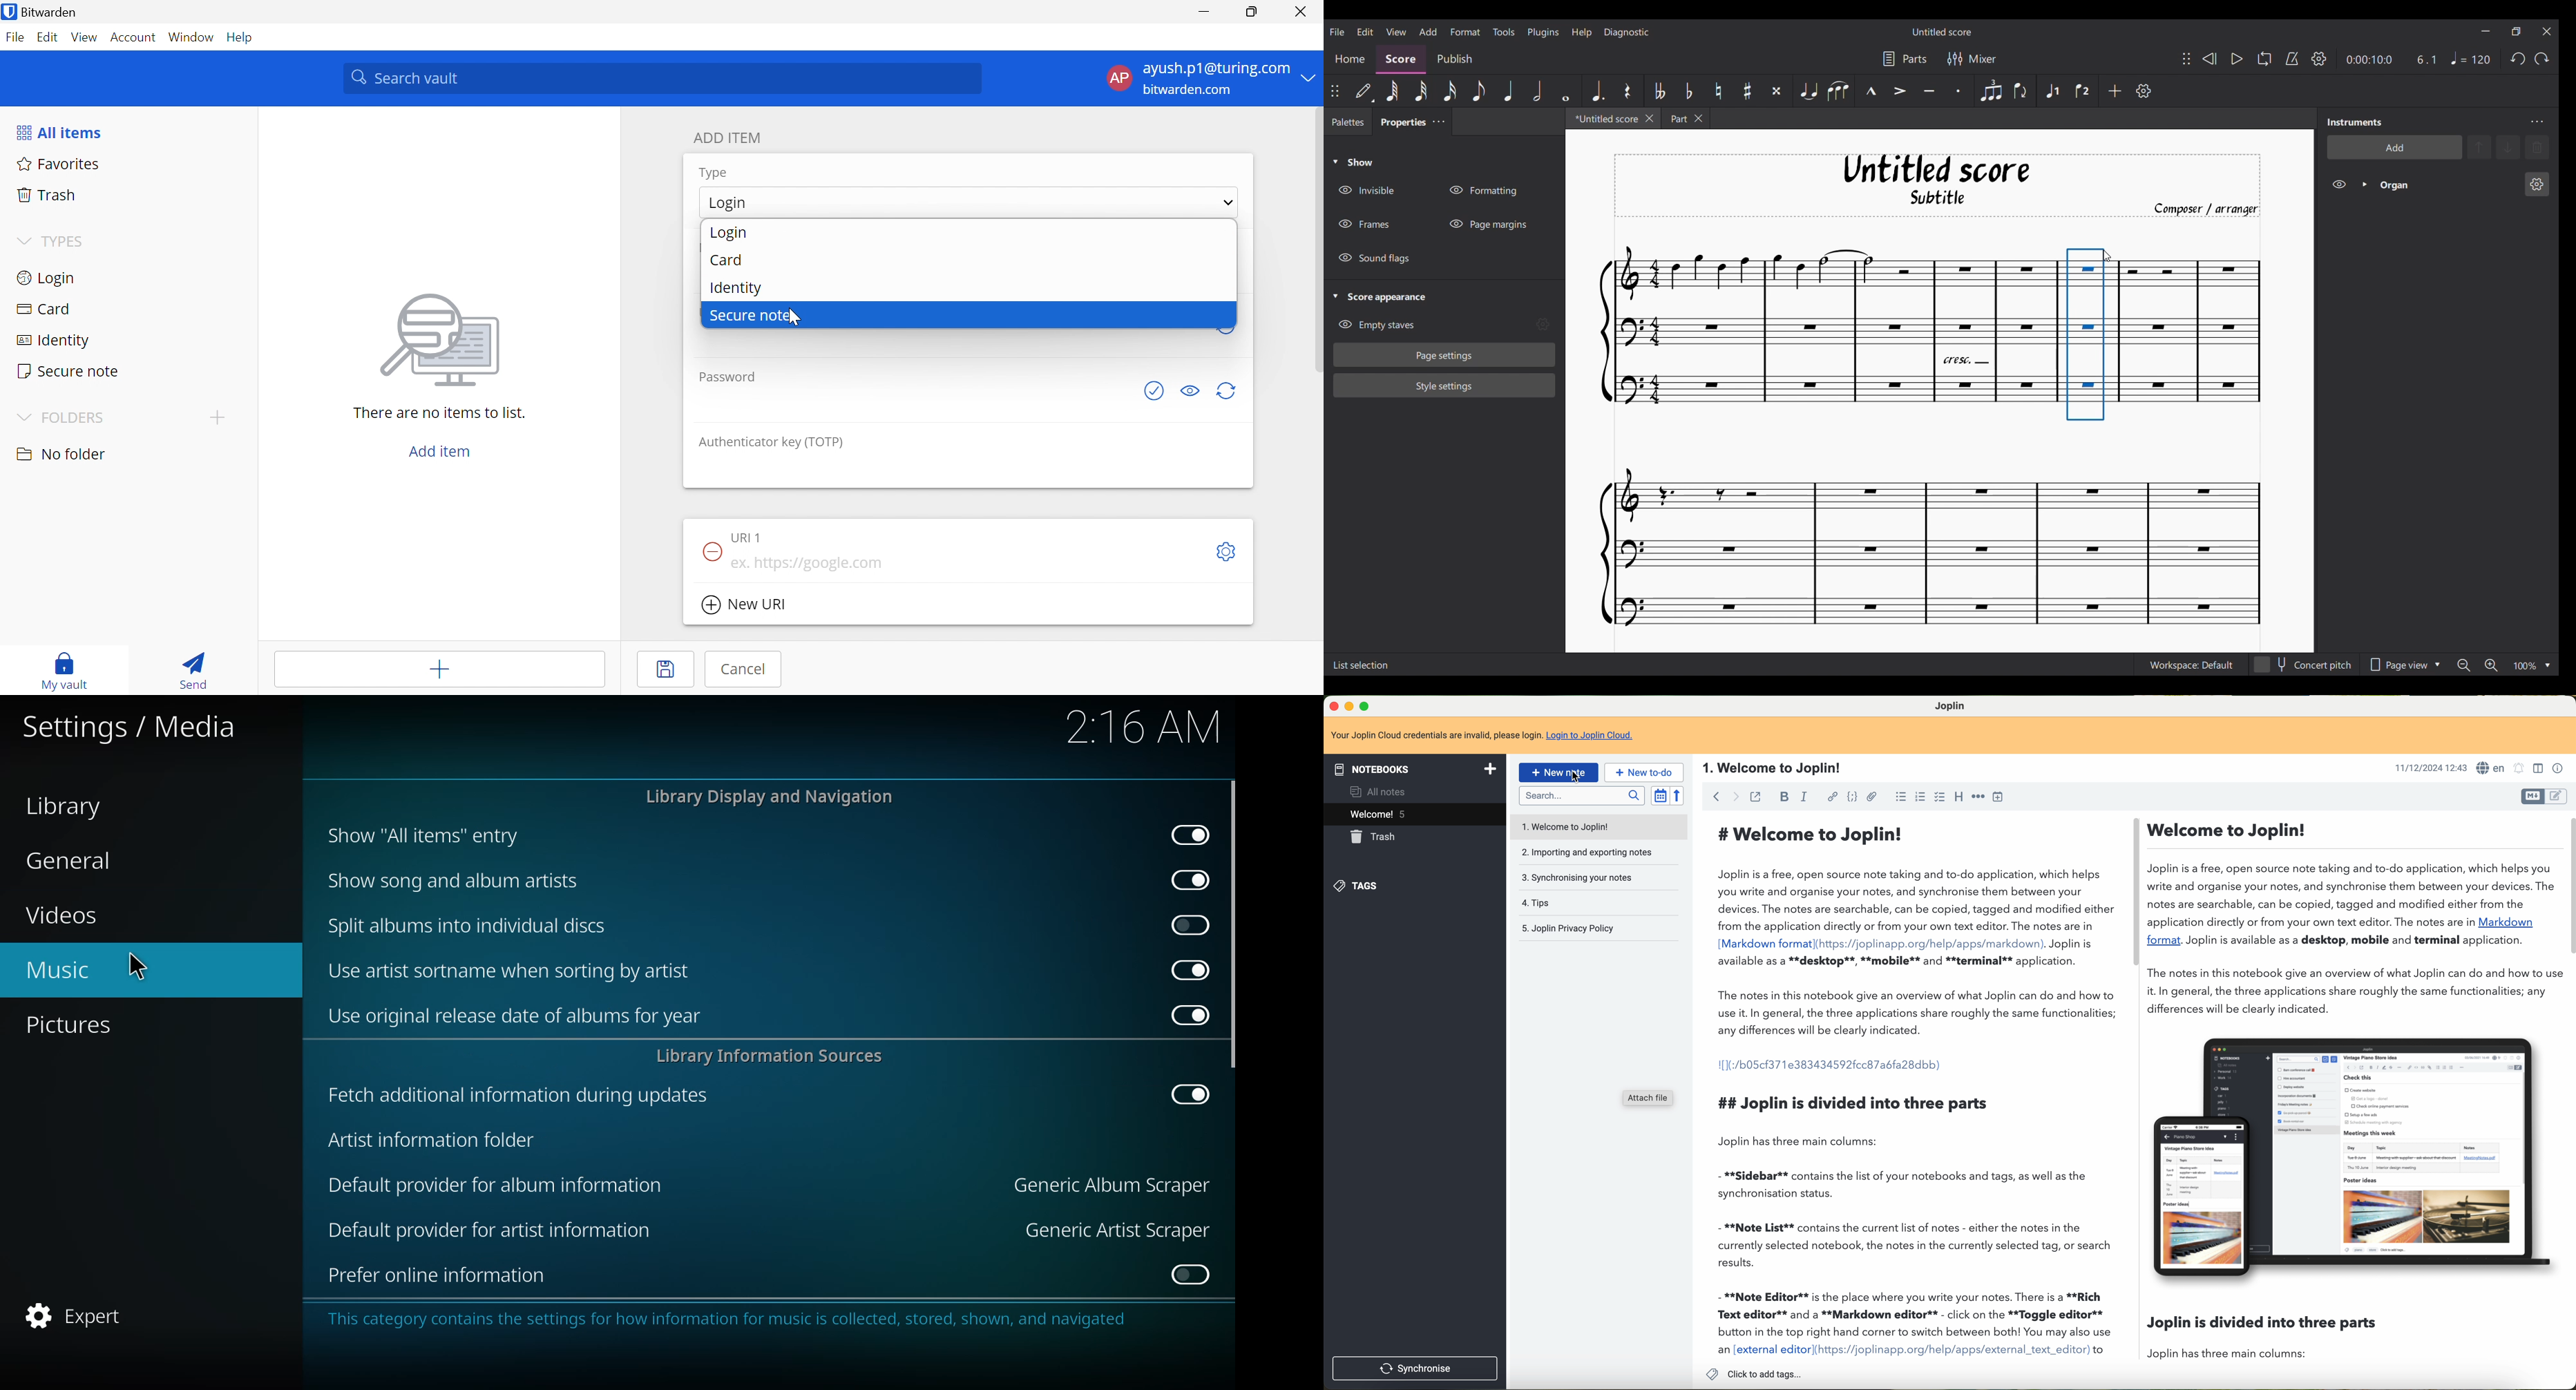  Describe the element at coordinates (437, 672) in the screenshot. I see `Add item` at that location.